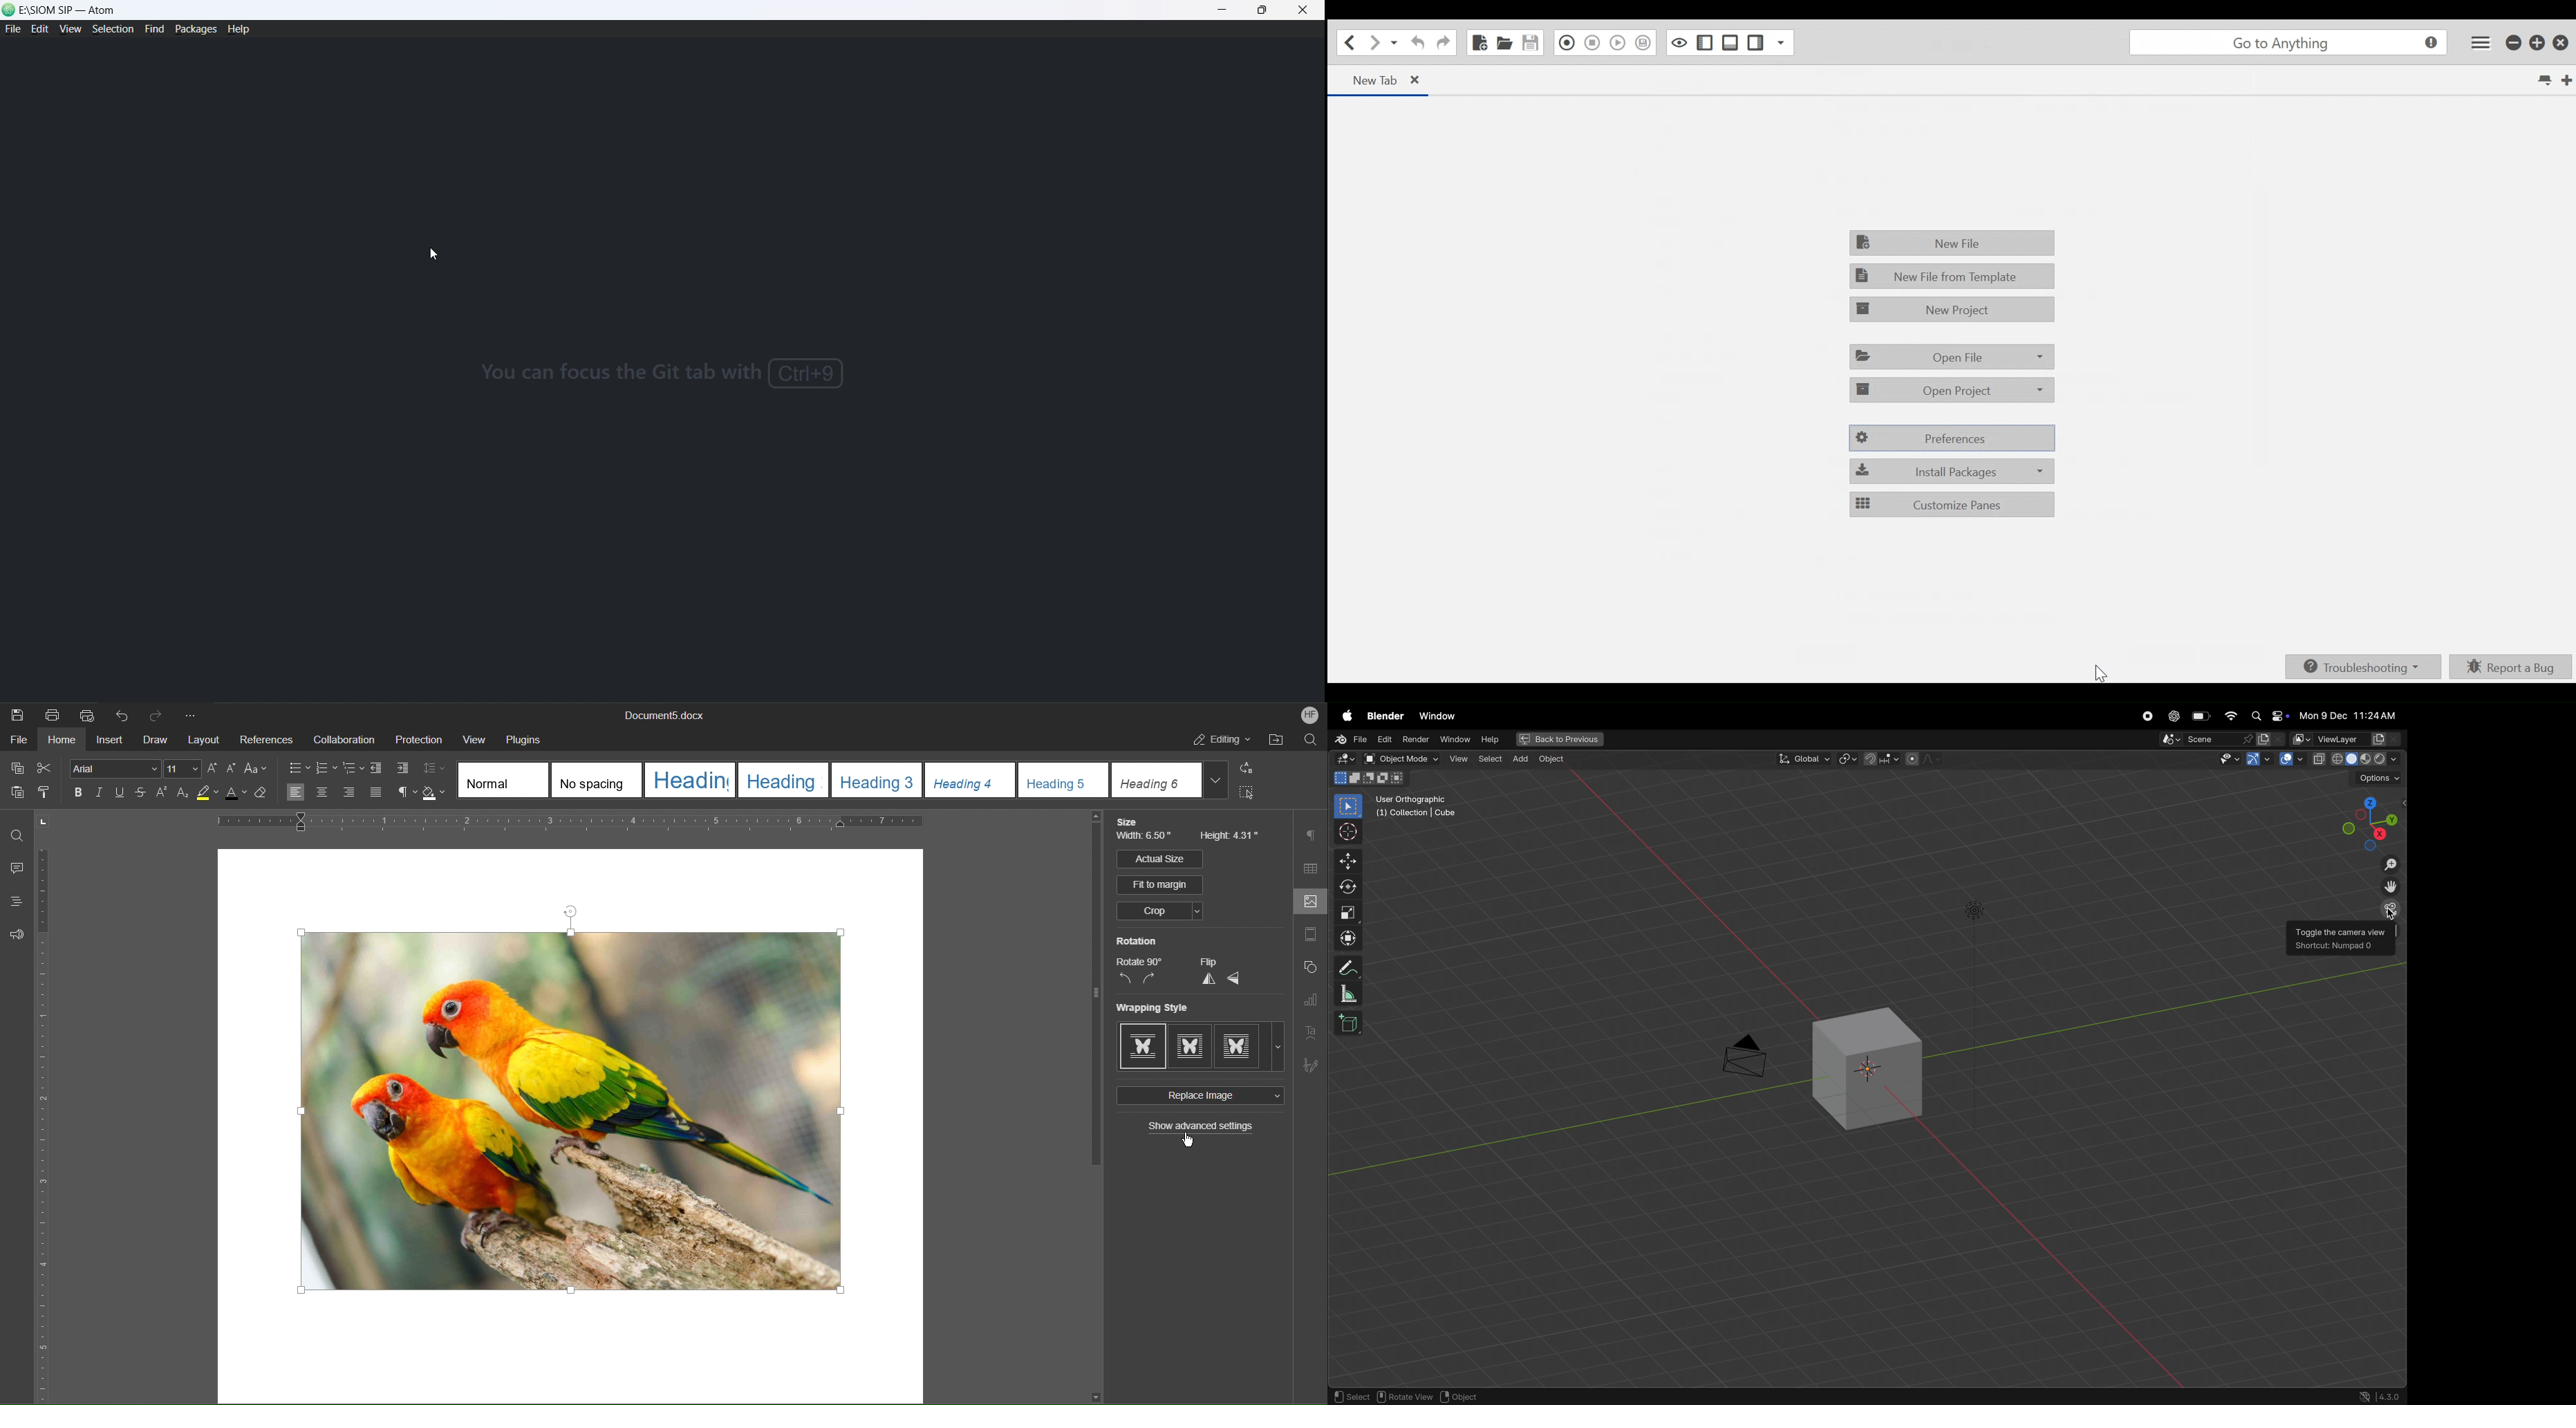 The height and width of the screenshot is (1428, 2576). What do you see at coordinates (1235, 979) in the screenshot?
I see `Horizontal Flip` at bounding box center [1235, 979].